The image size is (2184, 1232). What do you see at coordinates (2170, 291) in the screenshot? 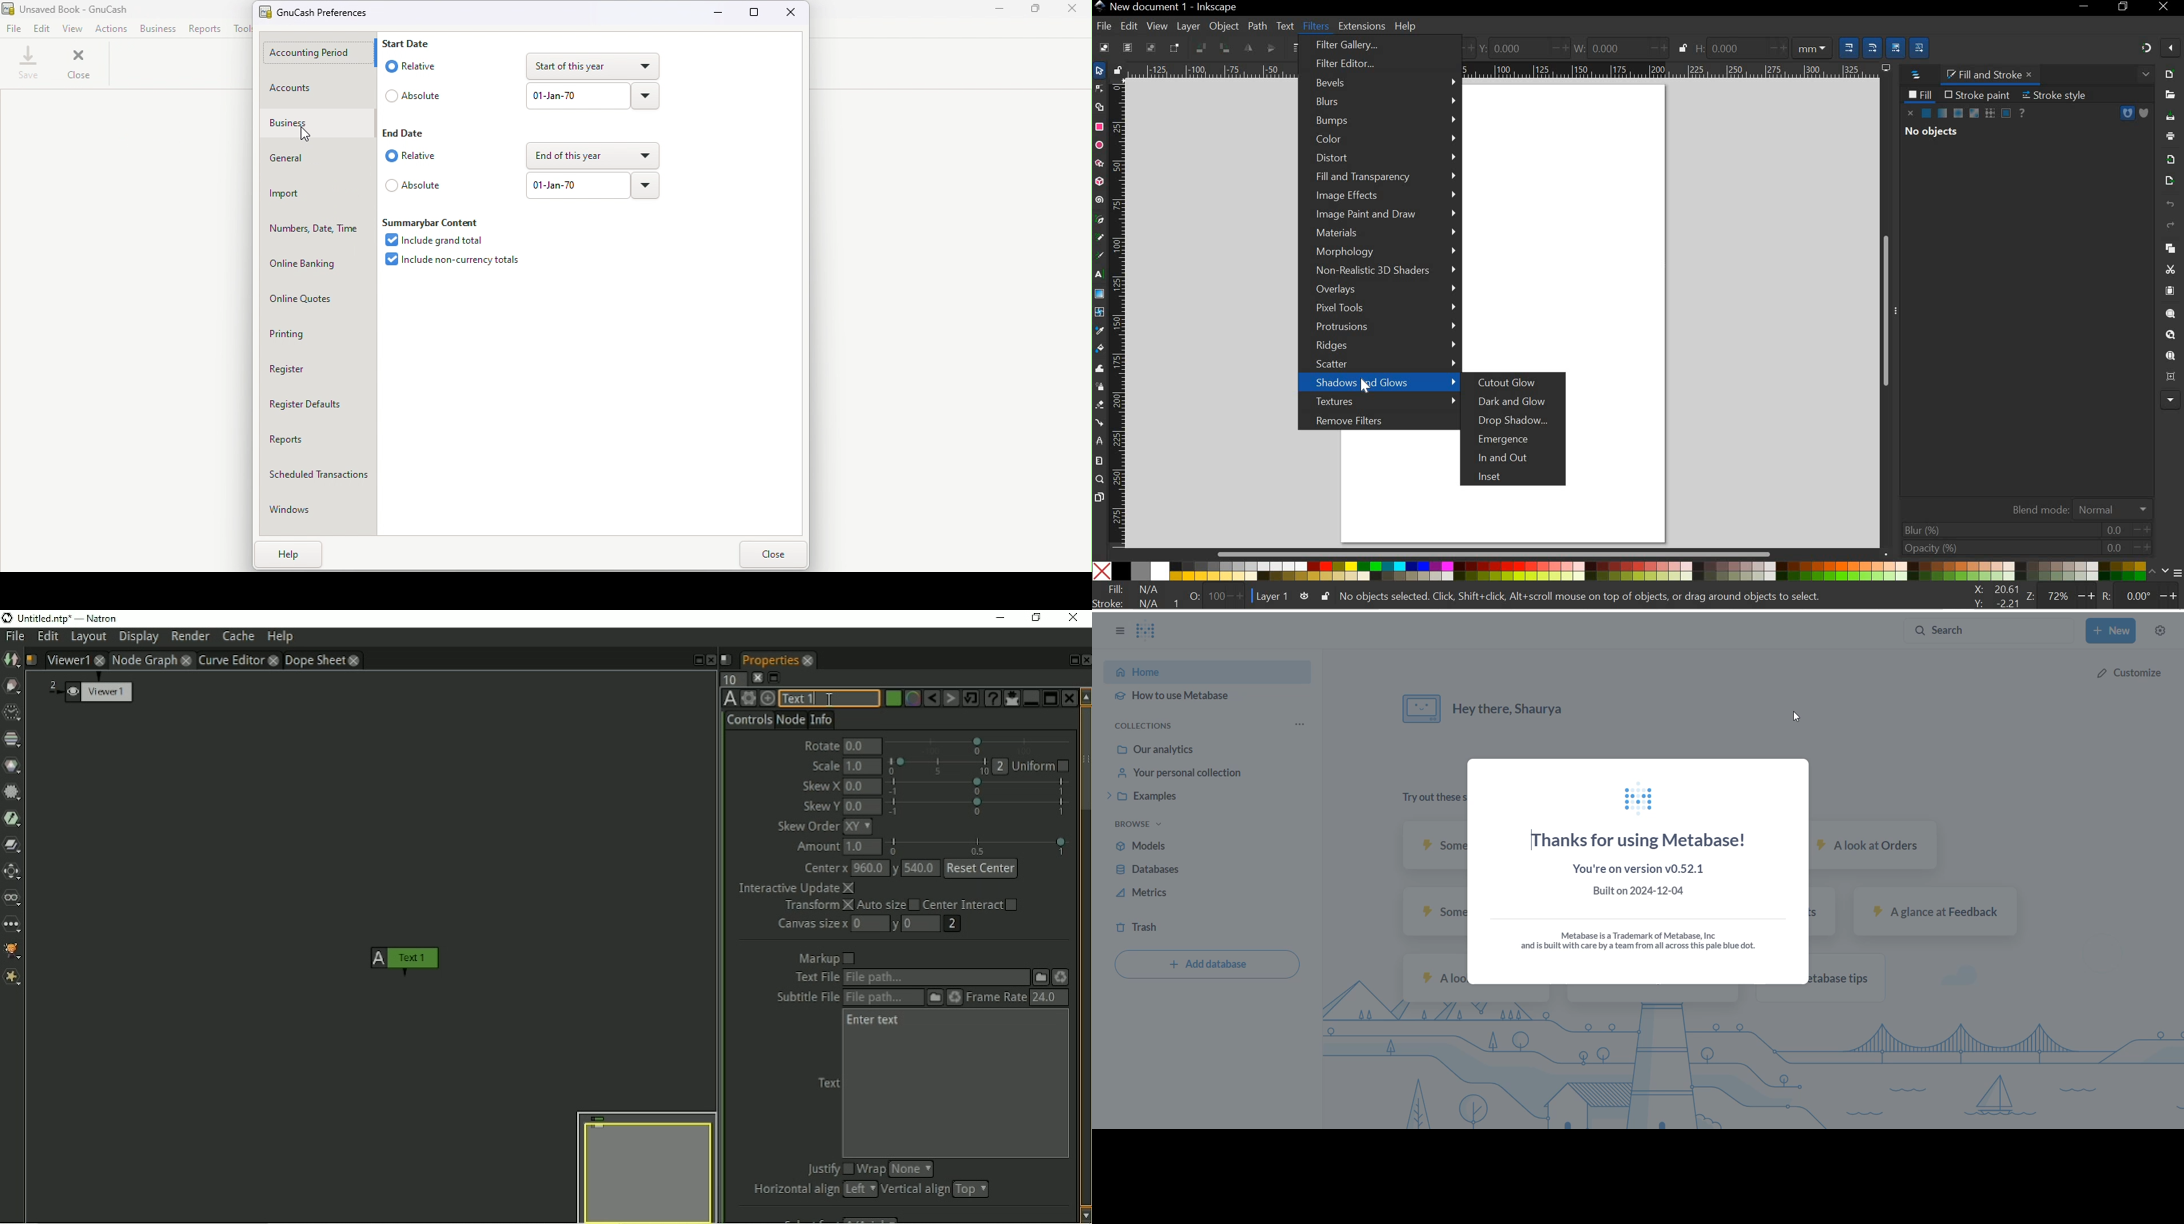
I see `PASTE` at bounding box center [2170, 291].